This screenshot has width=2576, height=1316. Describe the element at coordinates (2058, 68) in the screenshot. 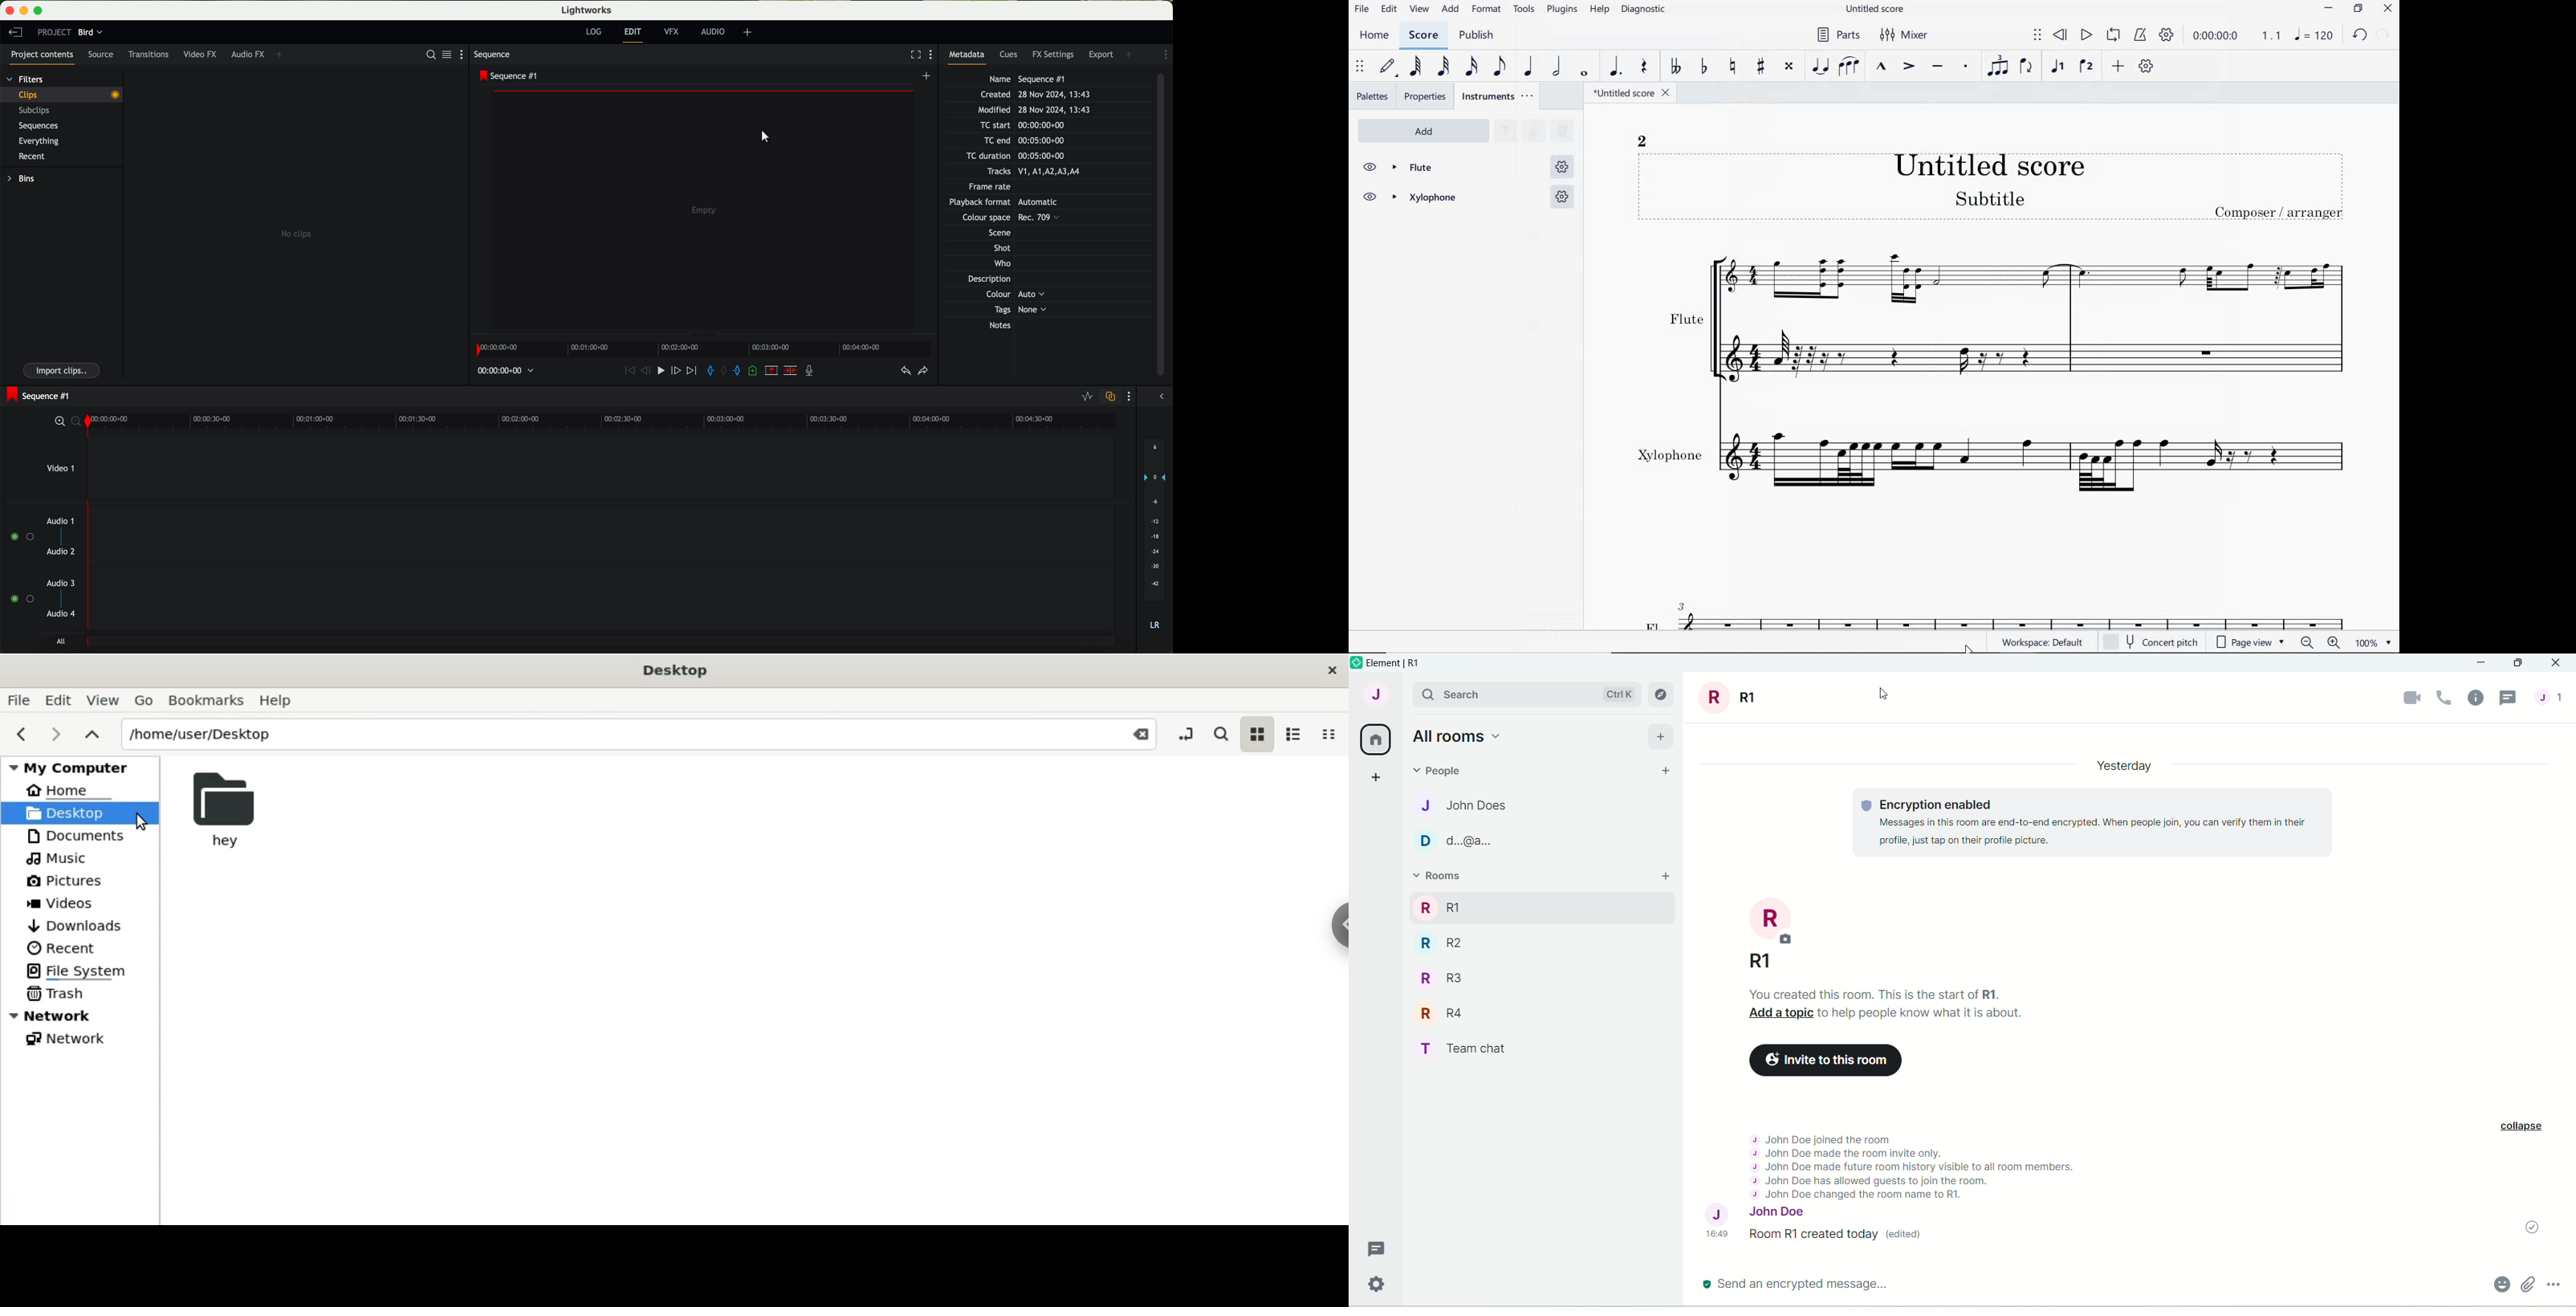

I see `VOICE 1` at that location.